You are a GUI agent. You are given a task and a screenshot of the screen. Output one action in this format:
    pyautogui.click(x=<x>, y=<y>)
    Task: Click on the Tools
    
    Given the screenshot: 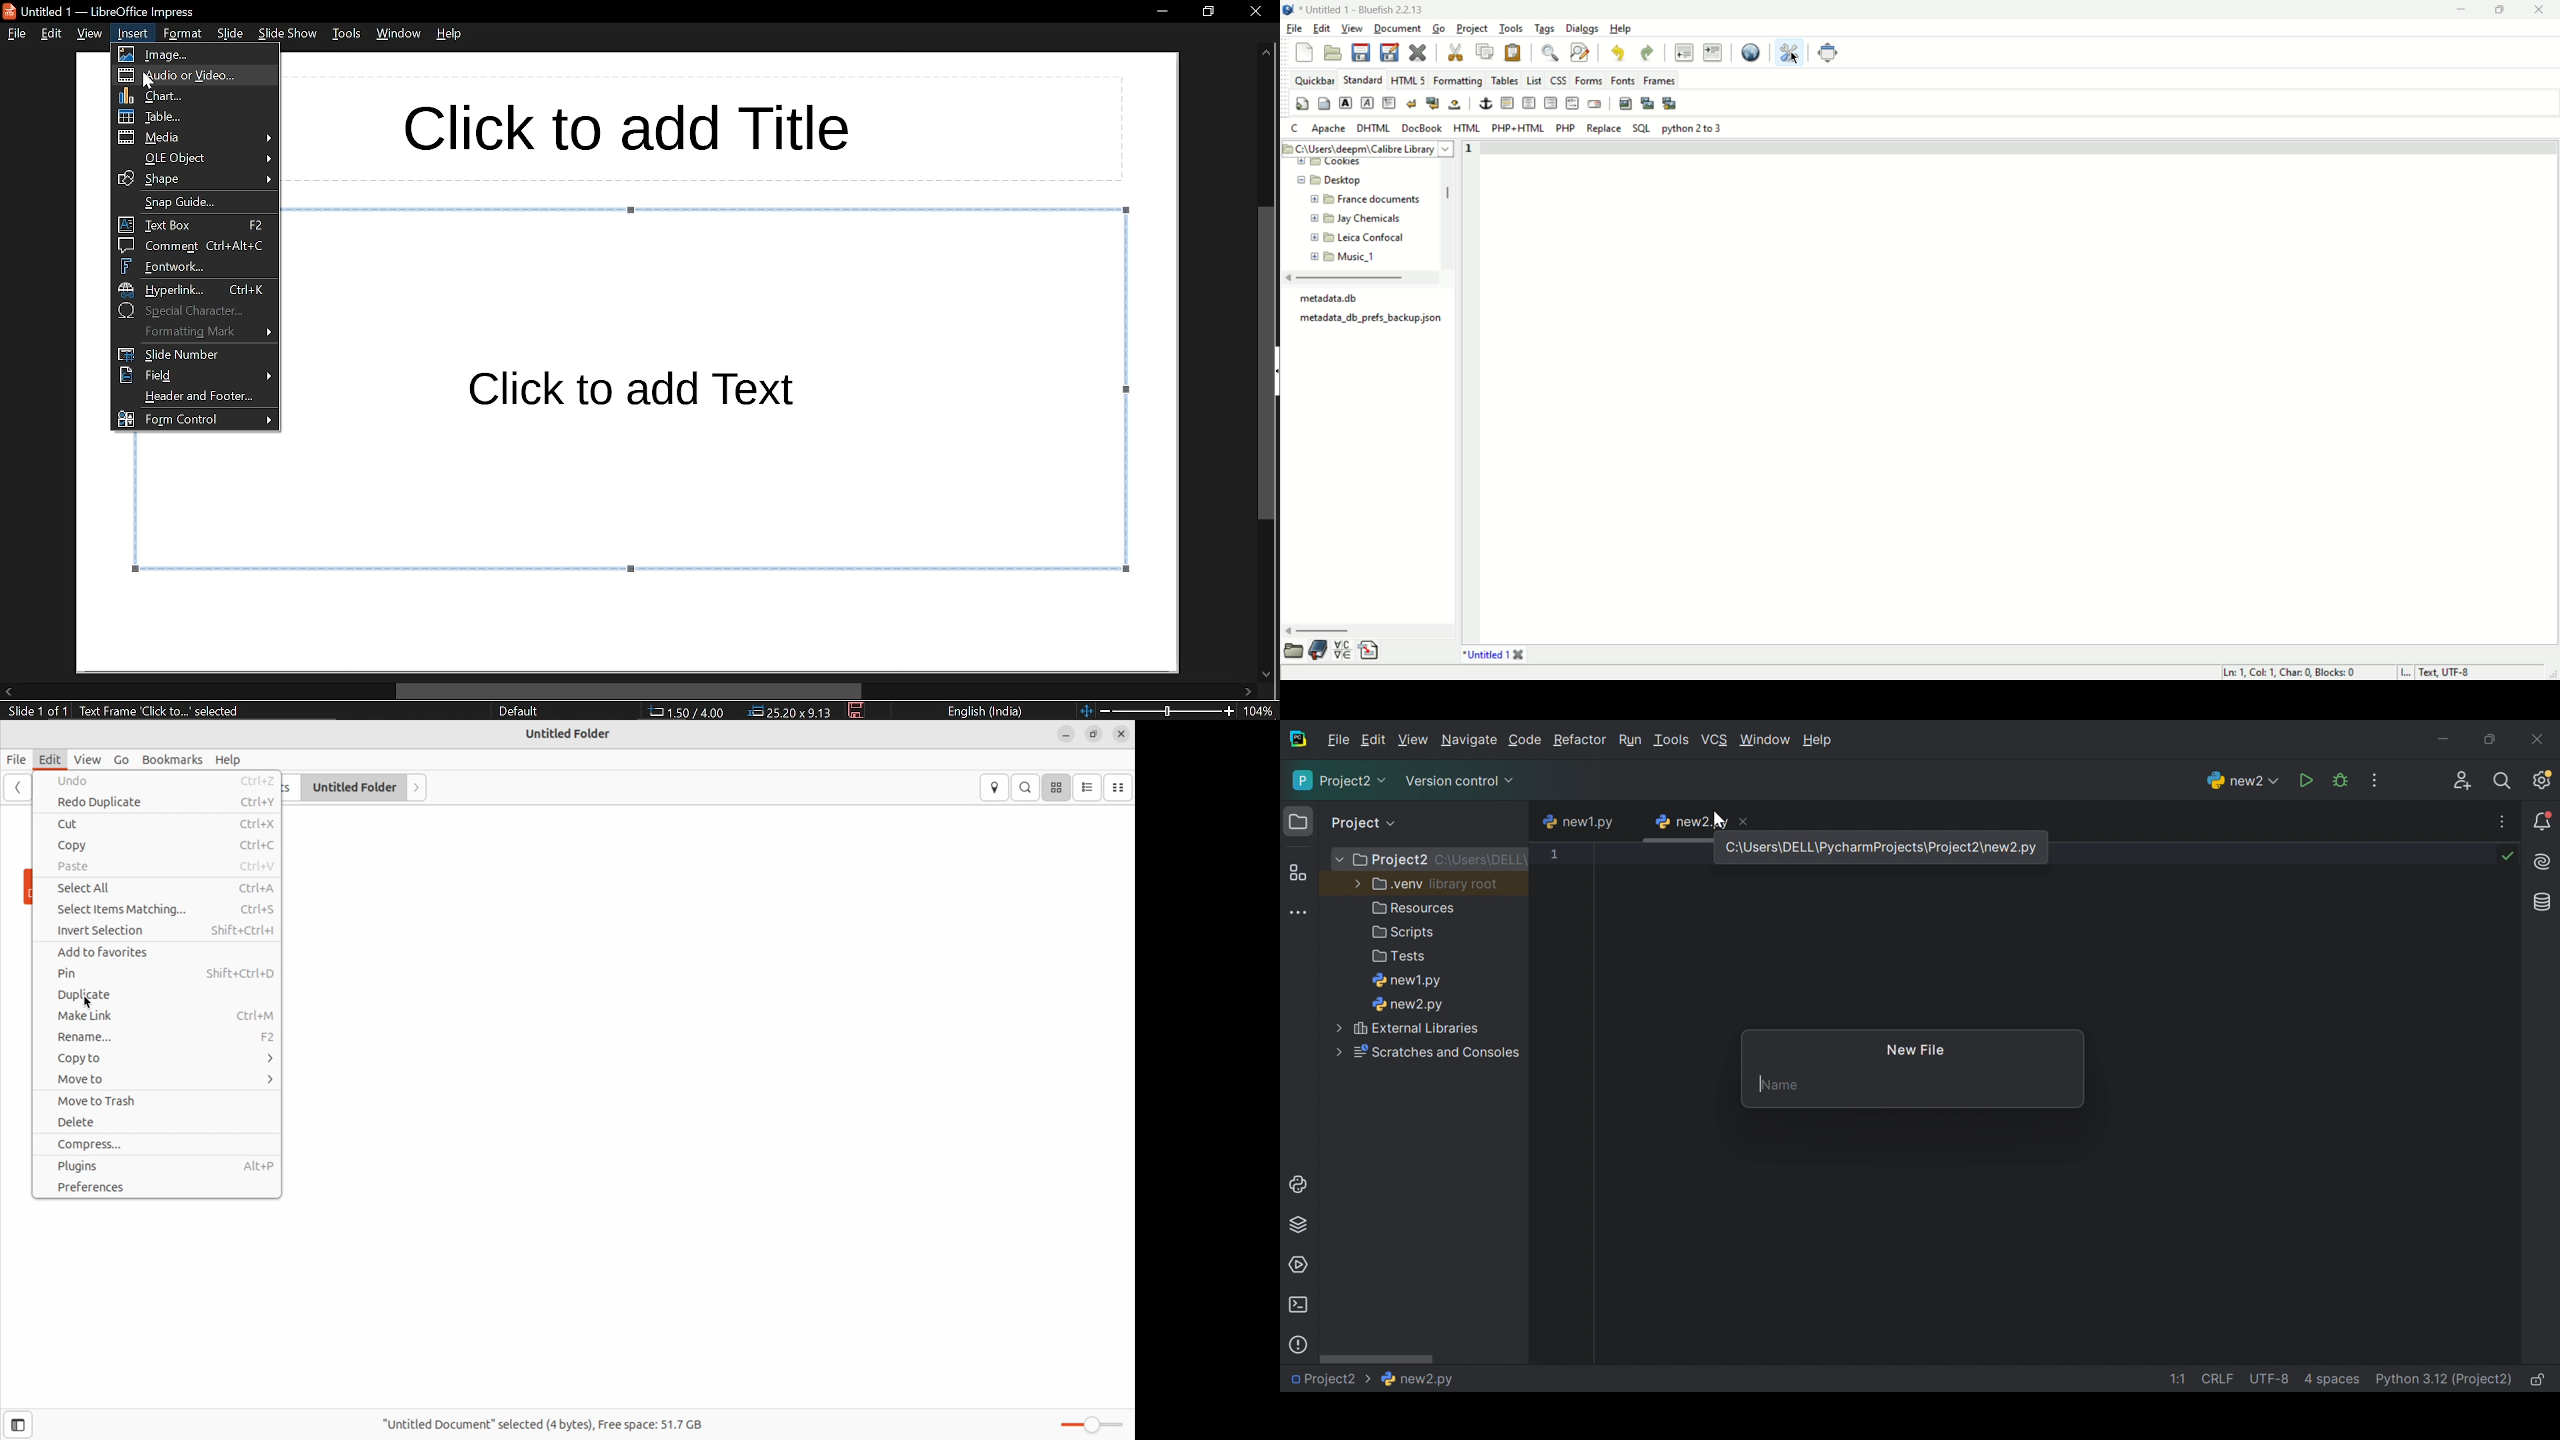 What is the action you would take?
    pyautogui.click(x=1671, y=740)
    